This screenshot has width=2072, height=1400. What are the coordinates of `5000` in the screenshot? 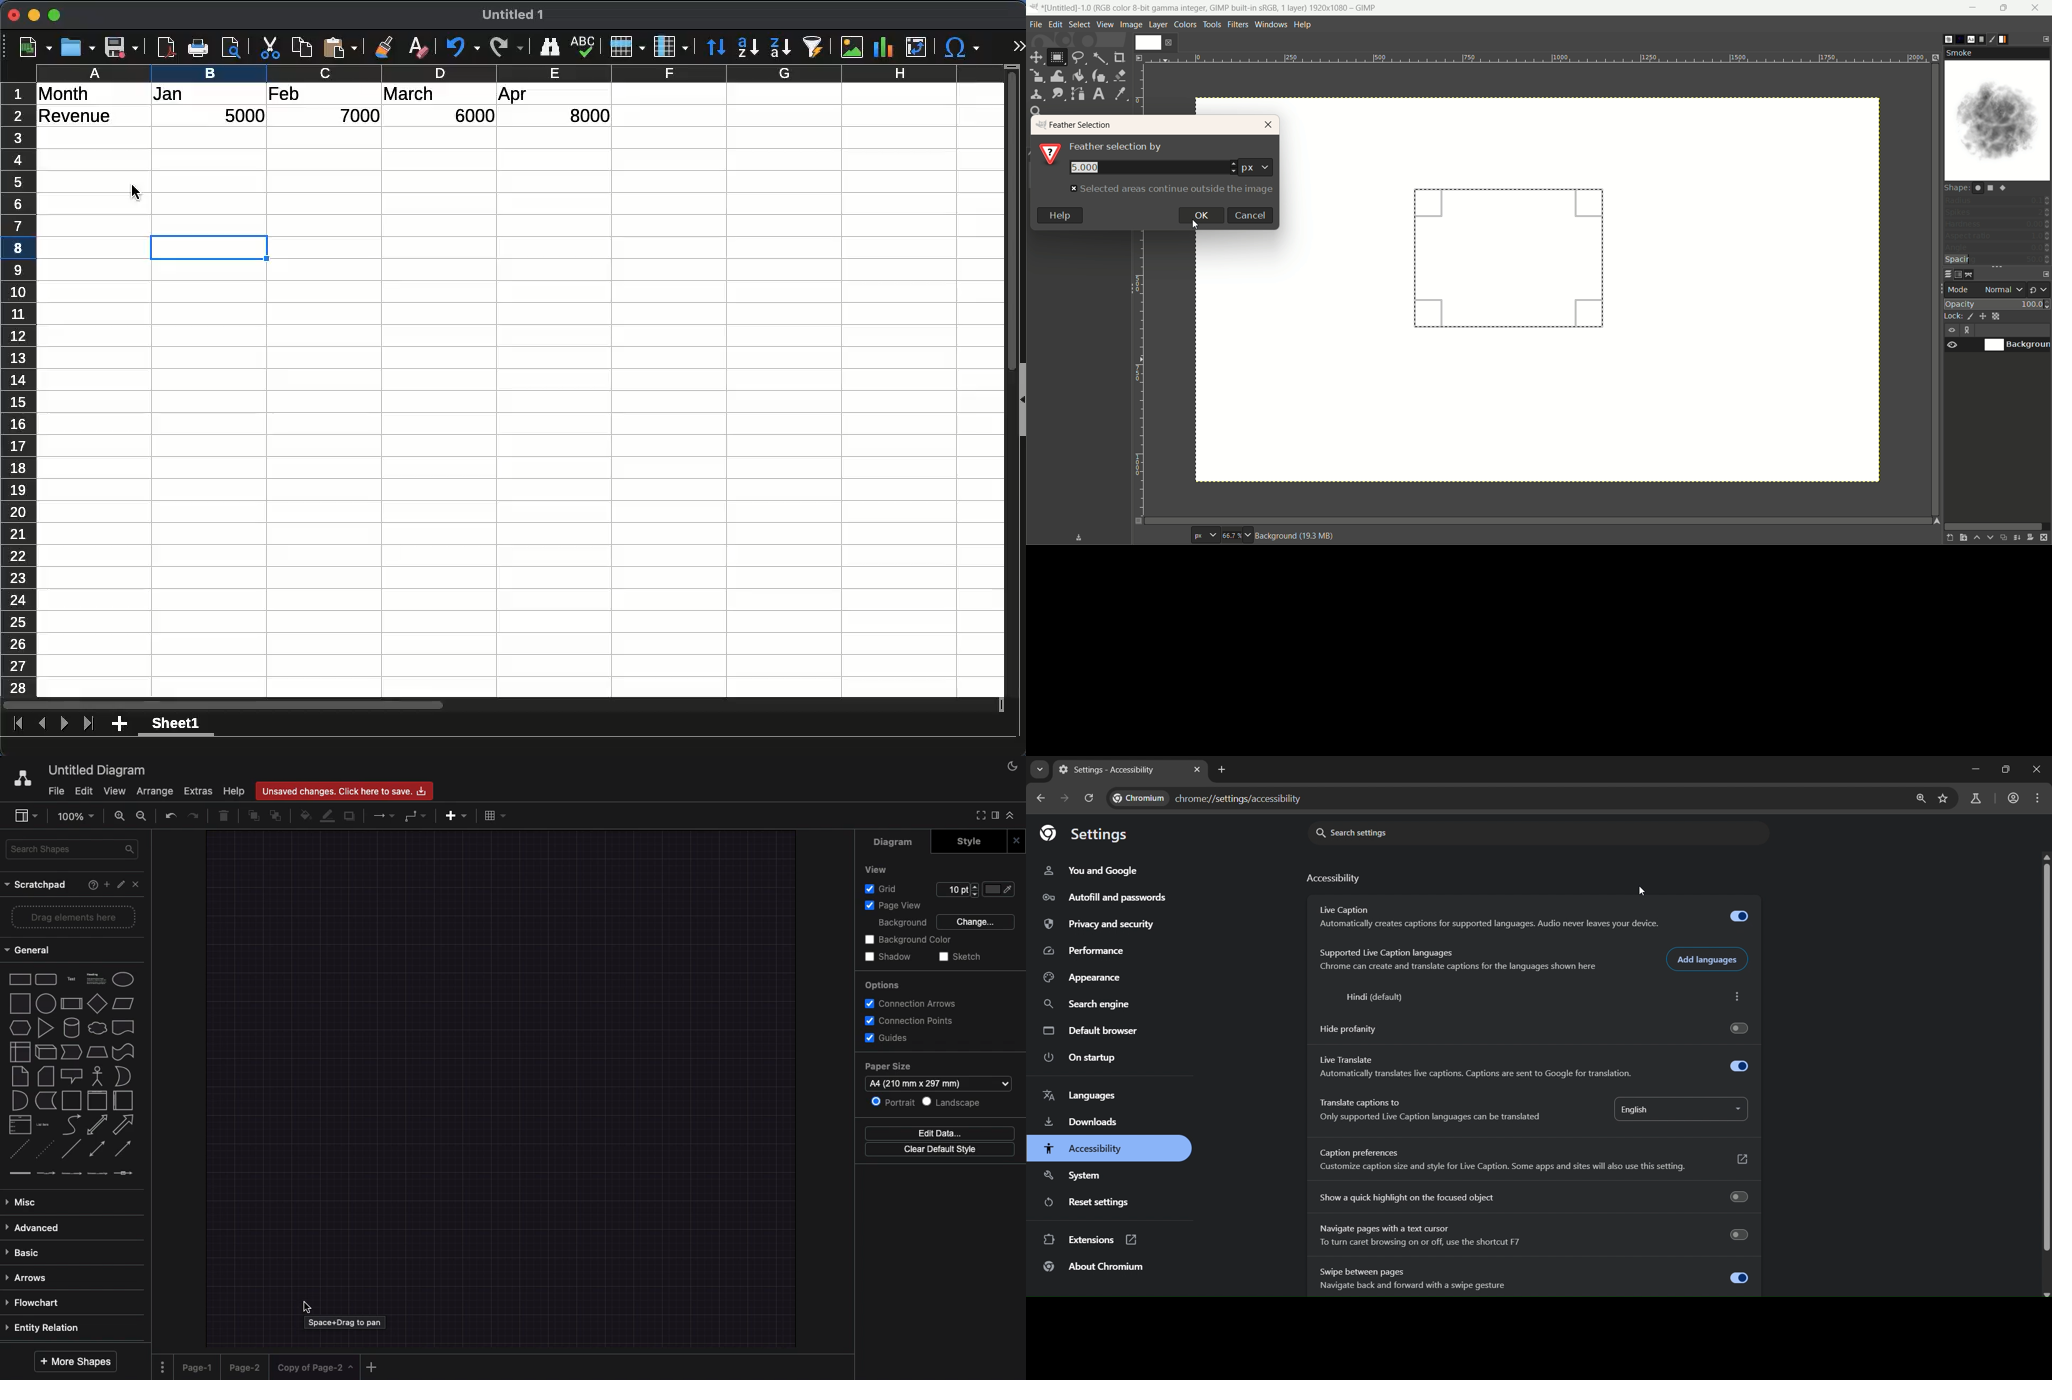 It's located at (244, 115).